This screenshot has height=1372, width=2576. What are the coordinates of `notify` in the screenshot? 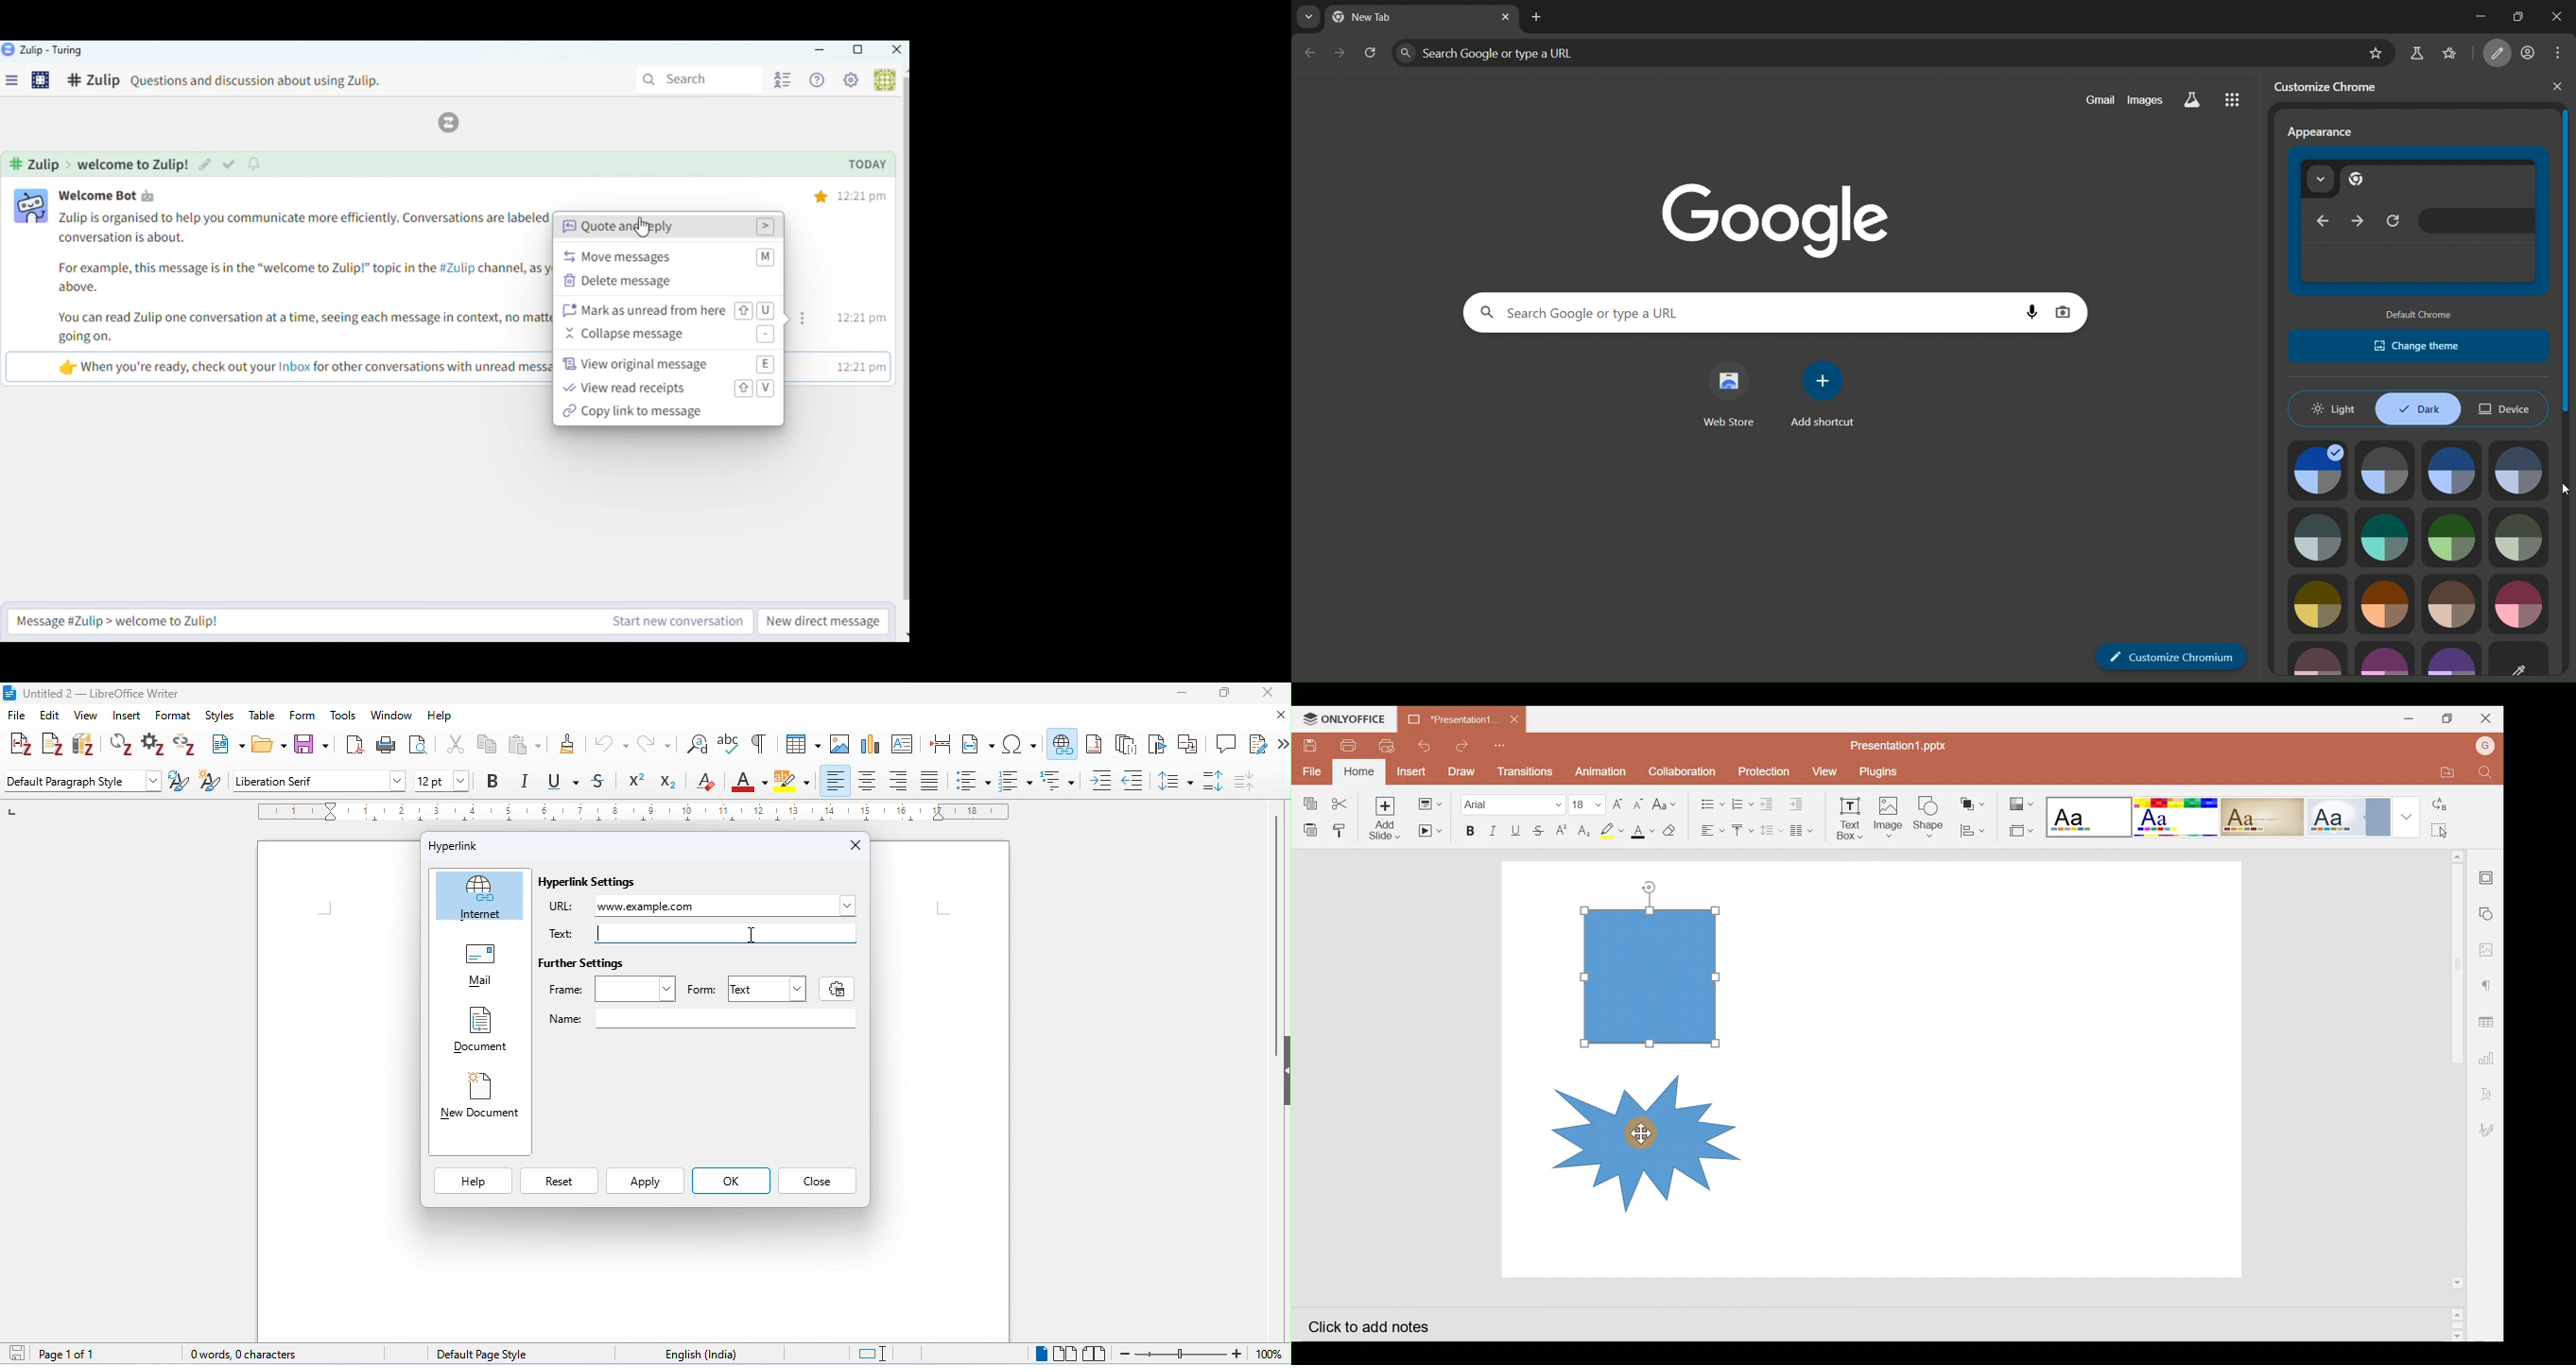 It's located at (256, 164).